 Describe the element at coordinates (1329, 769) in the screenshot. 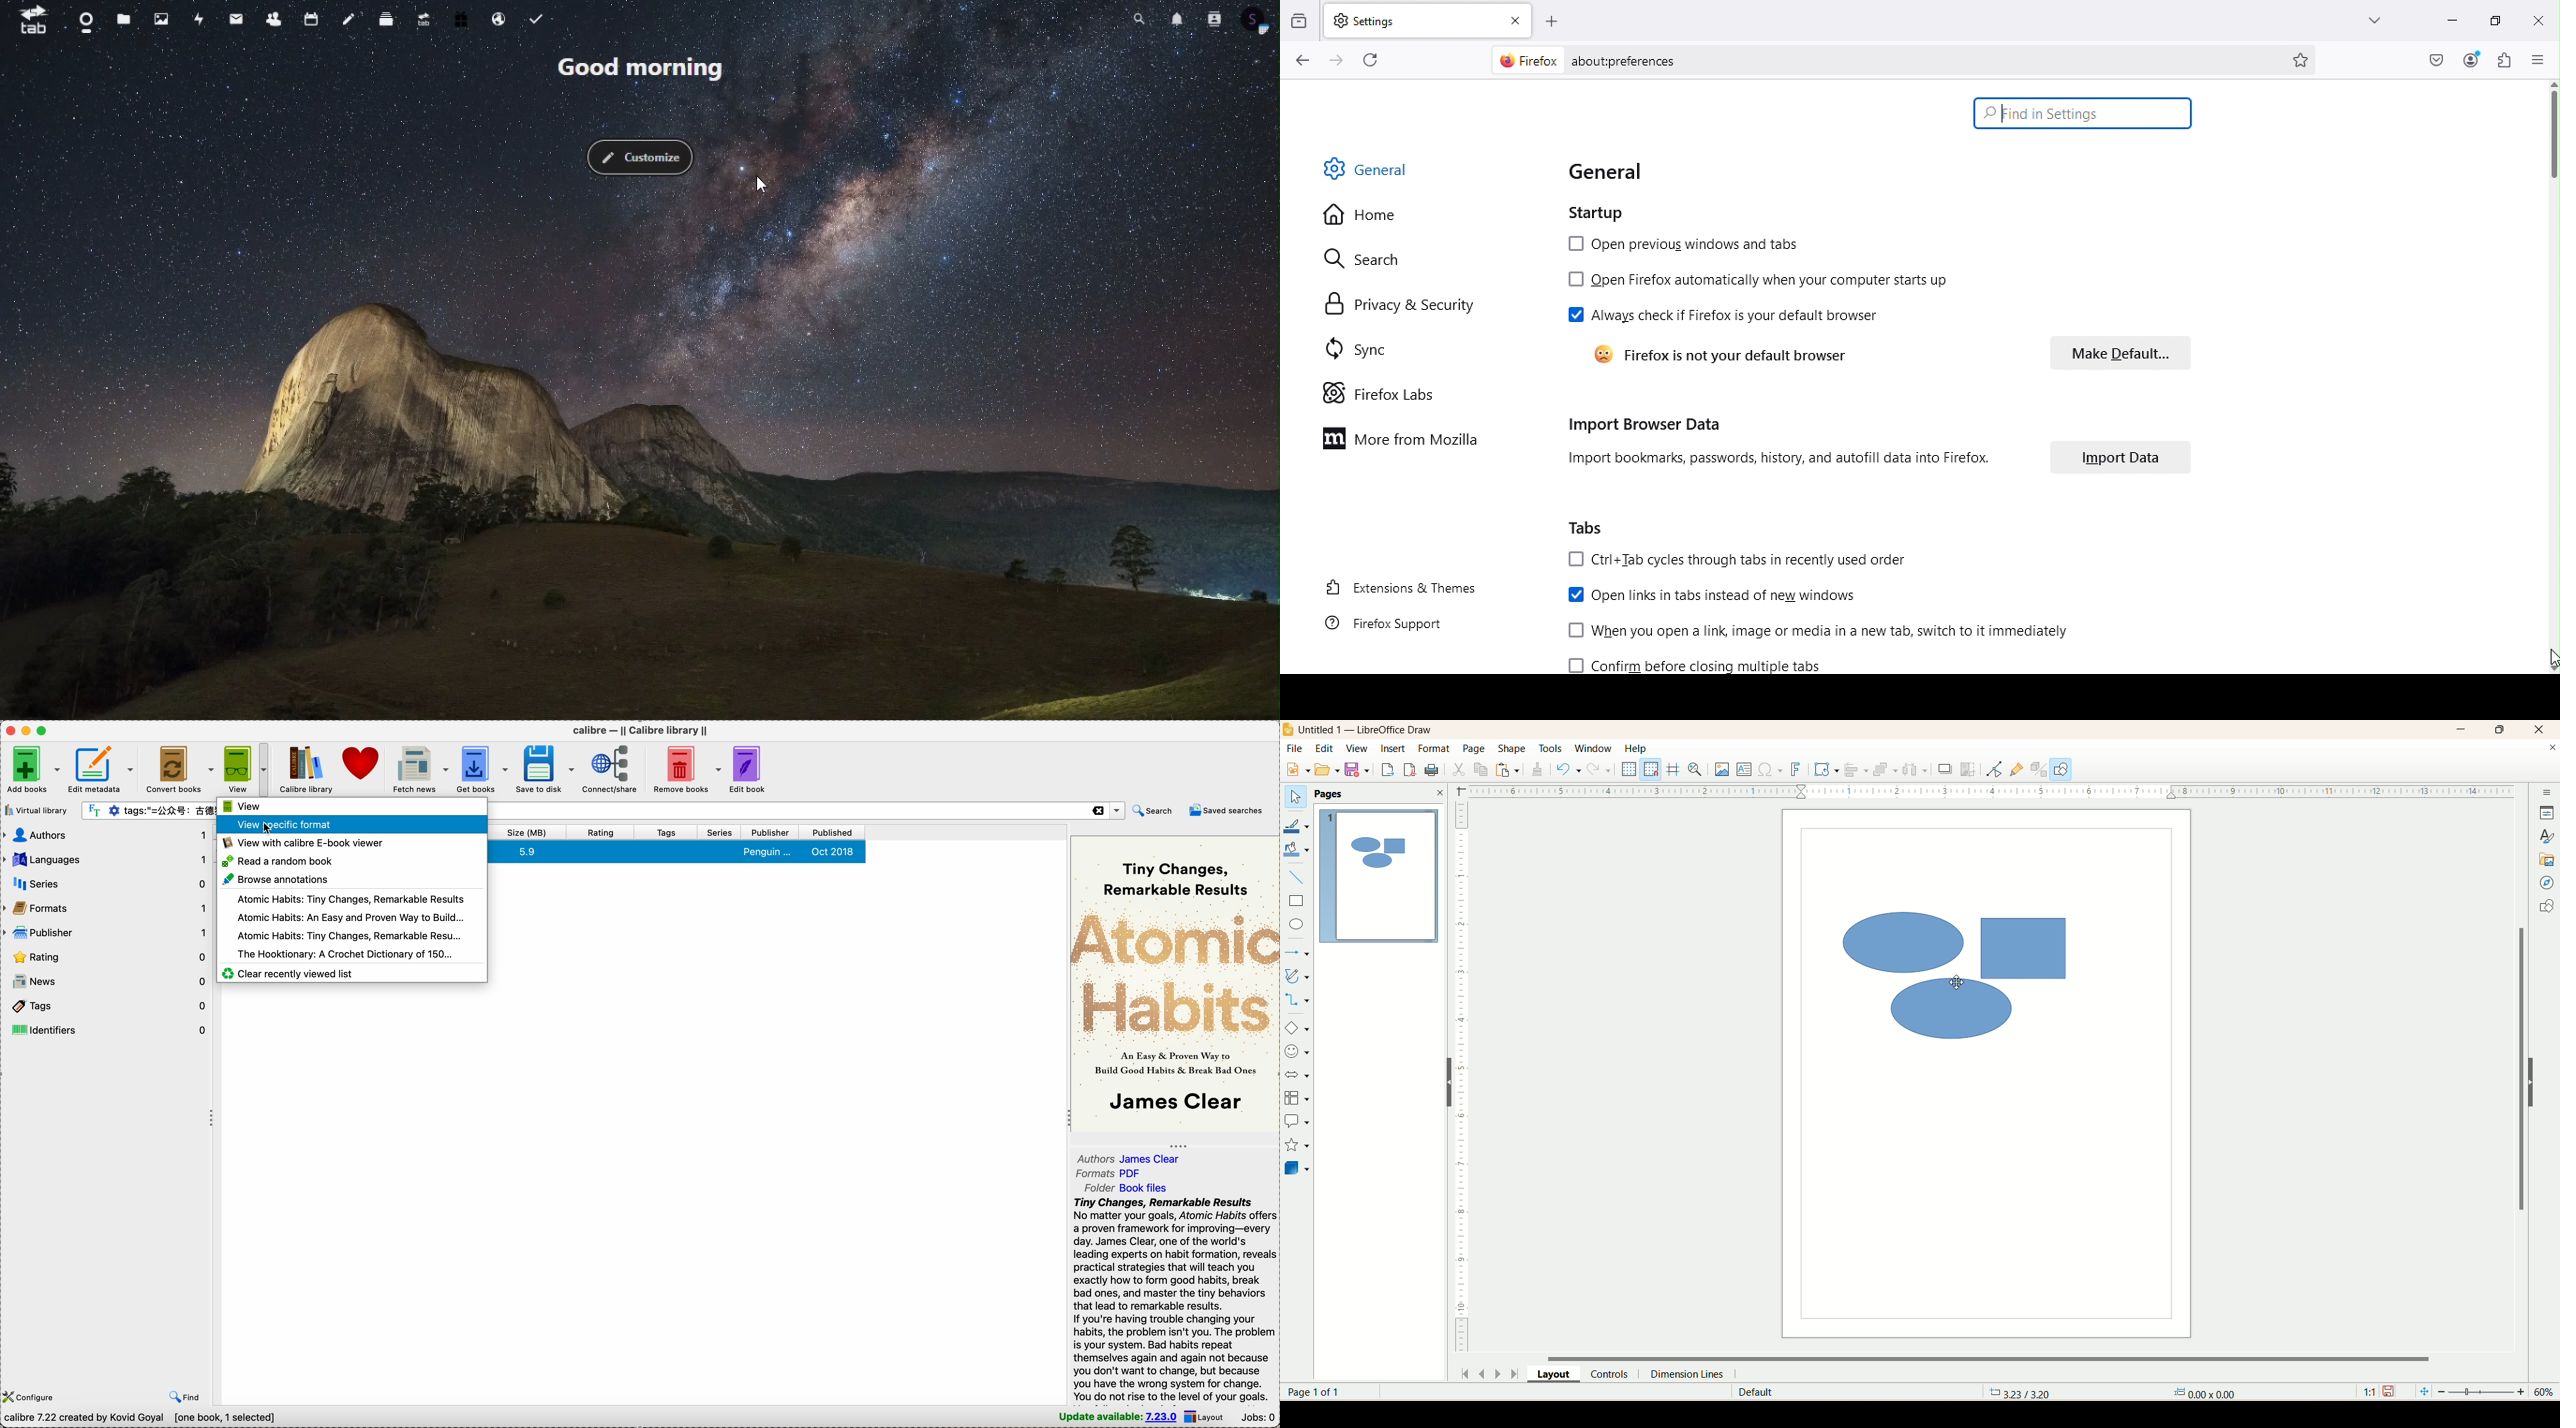

I see `open` at that location.